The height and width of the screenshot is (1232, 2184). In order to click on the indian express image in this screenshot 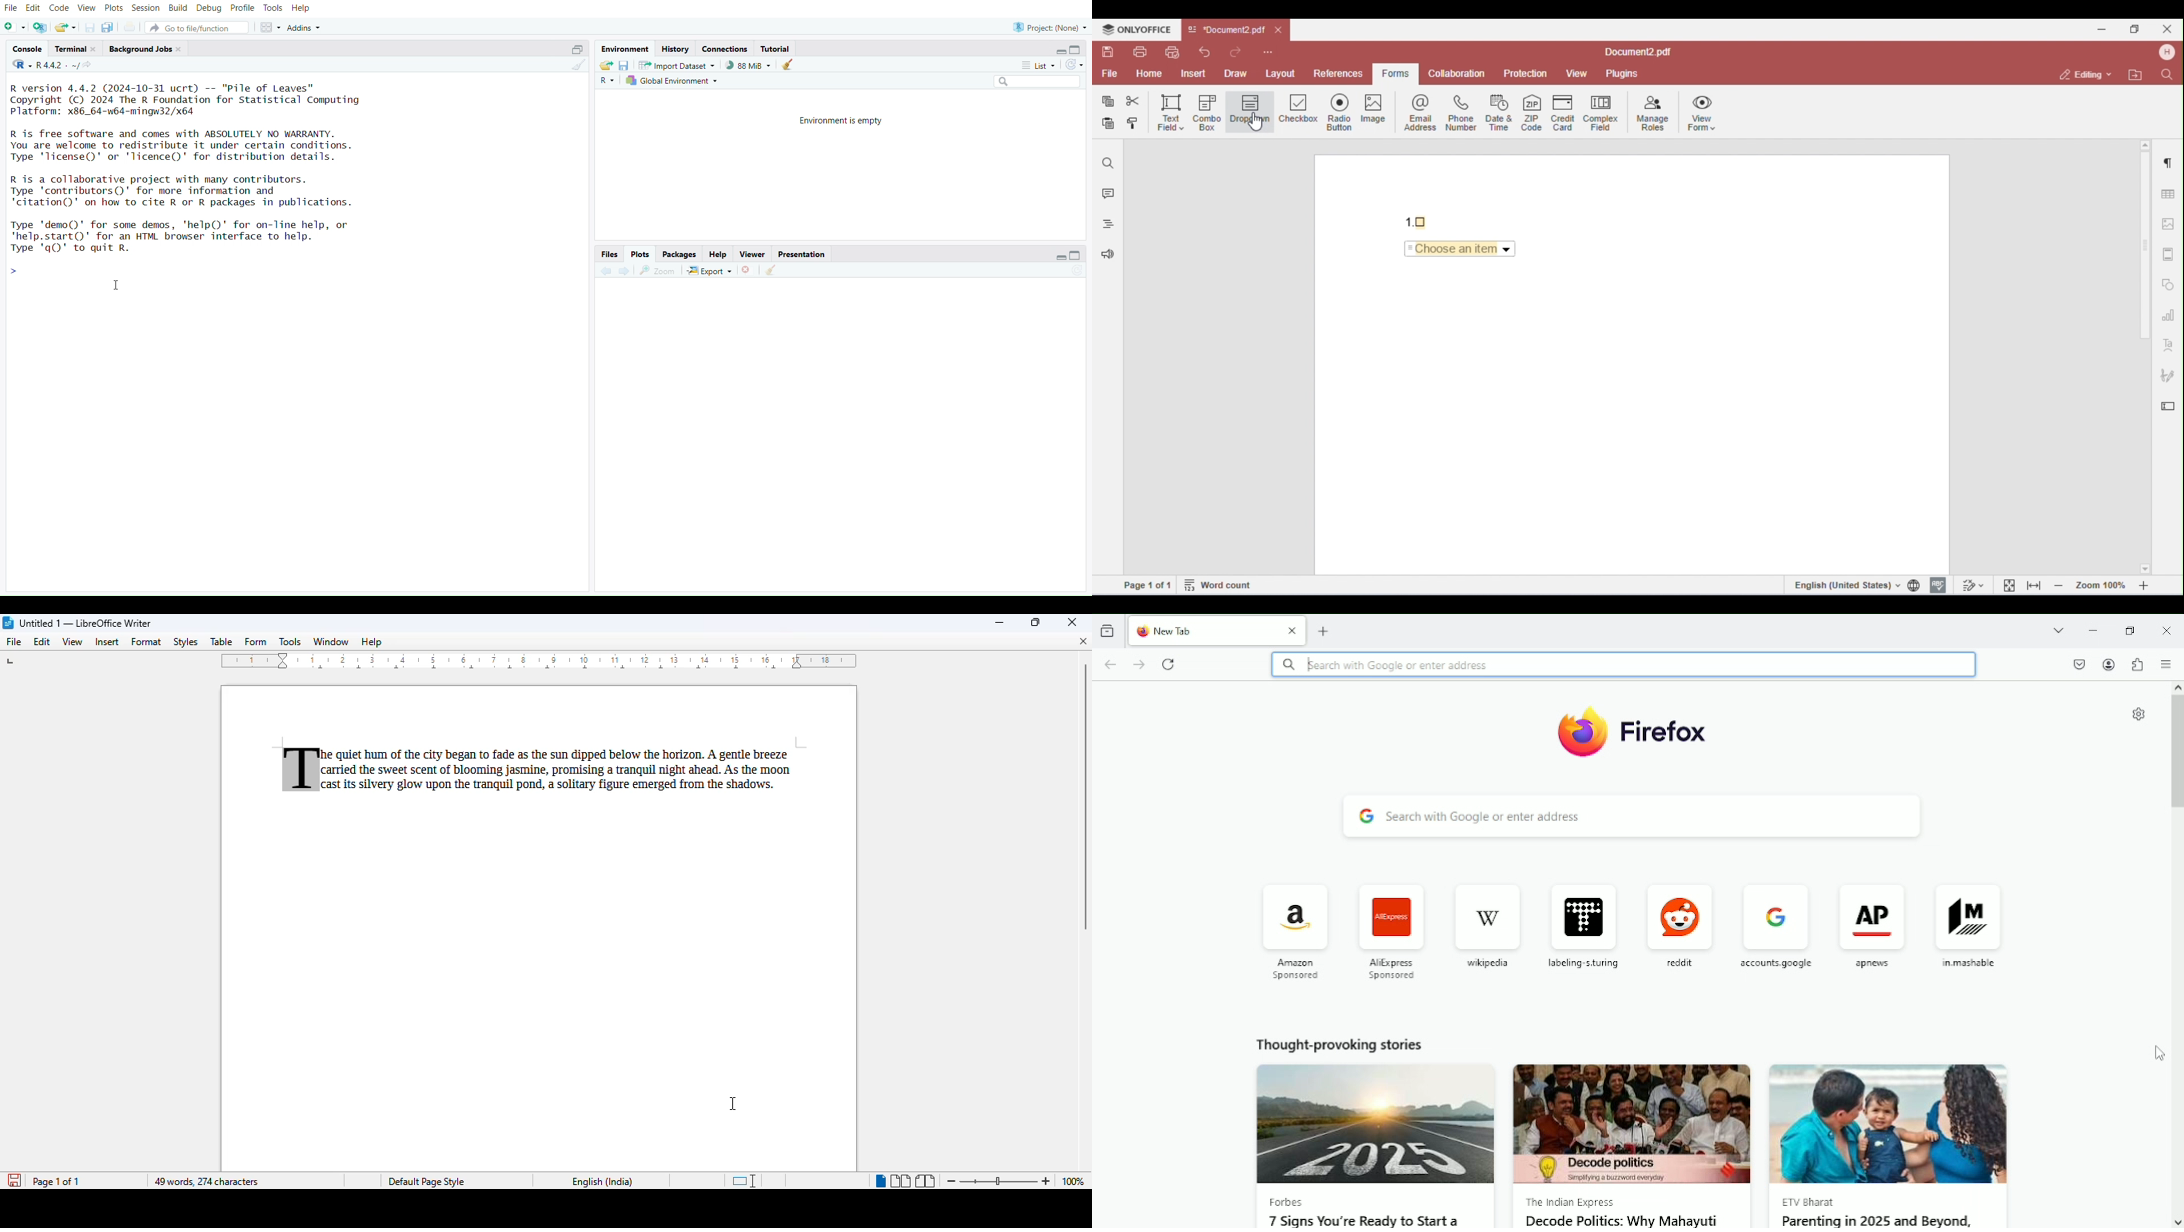, I will do `click(1632, 1126)`.